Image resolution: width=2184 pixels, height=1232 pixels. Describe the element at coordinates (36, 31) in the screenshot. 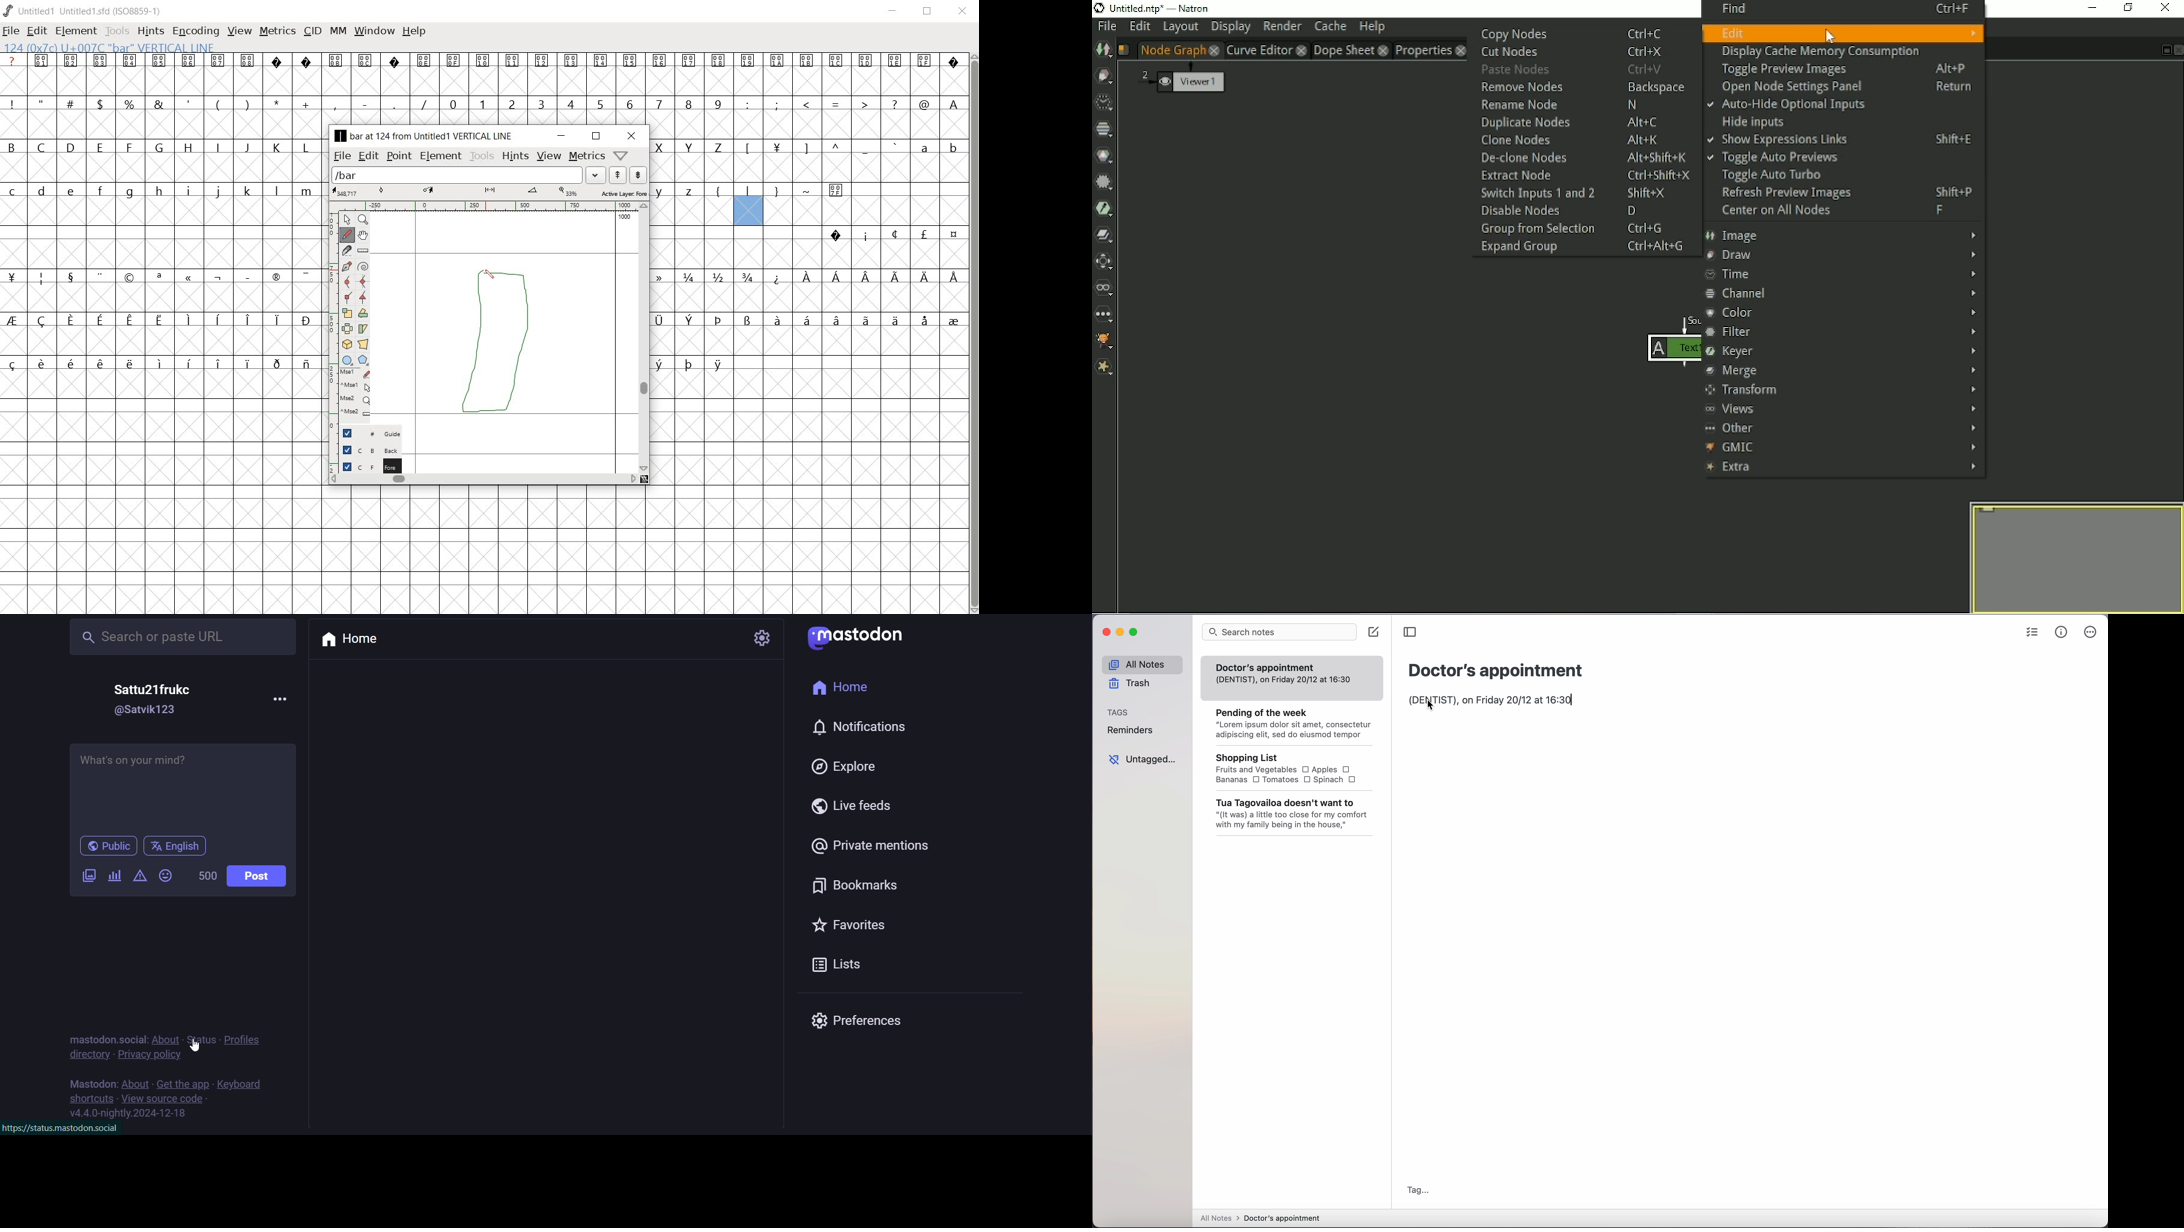

I see `edit` at that location.